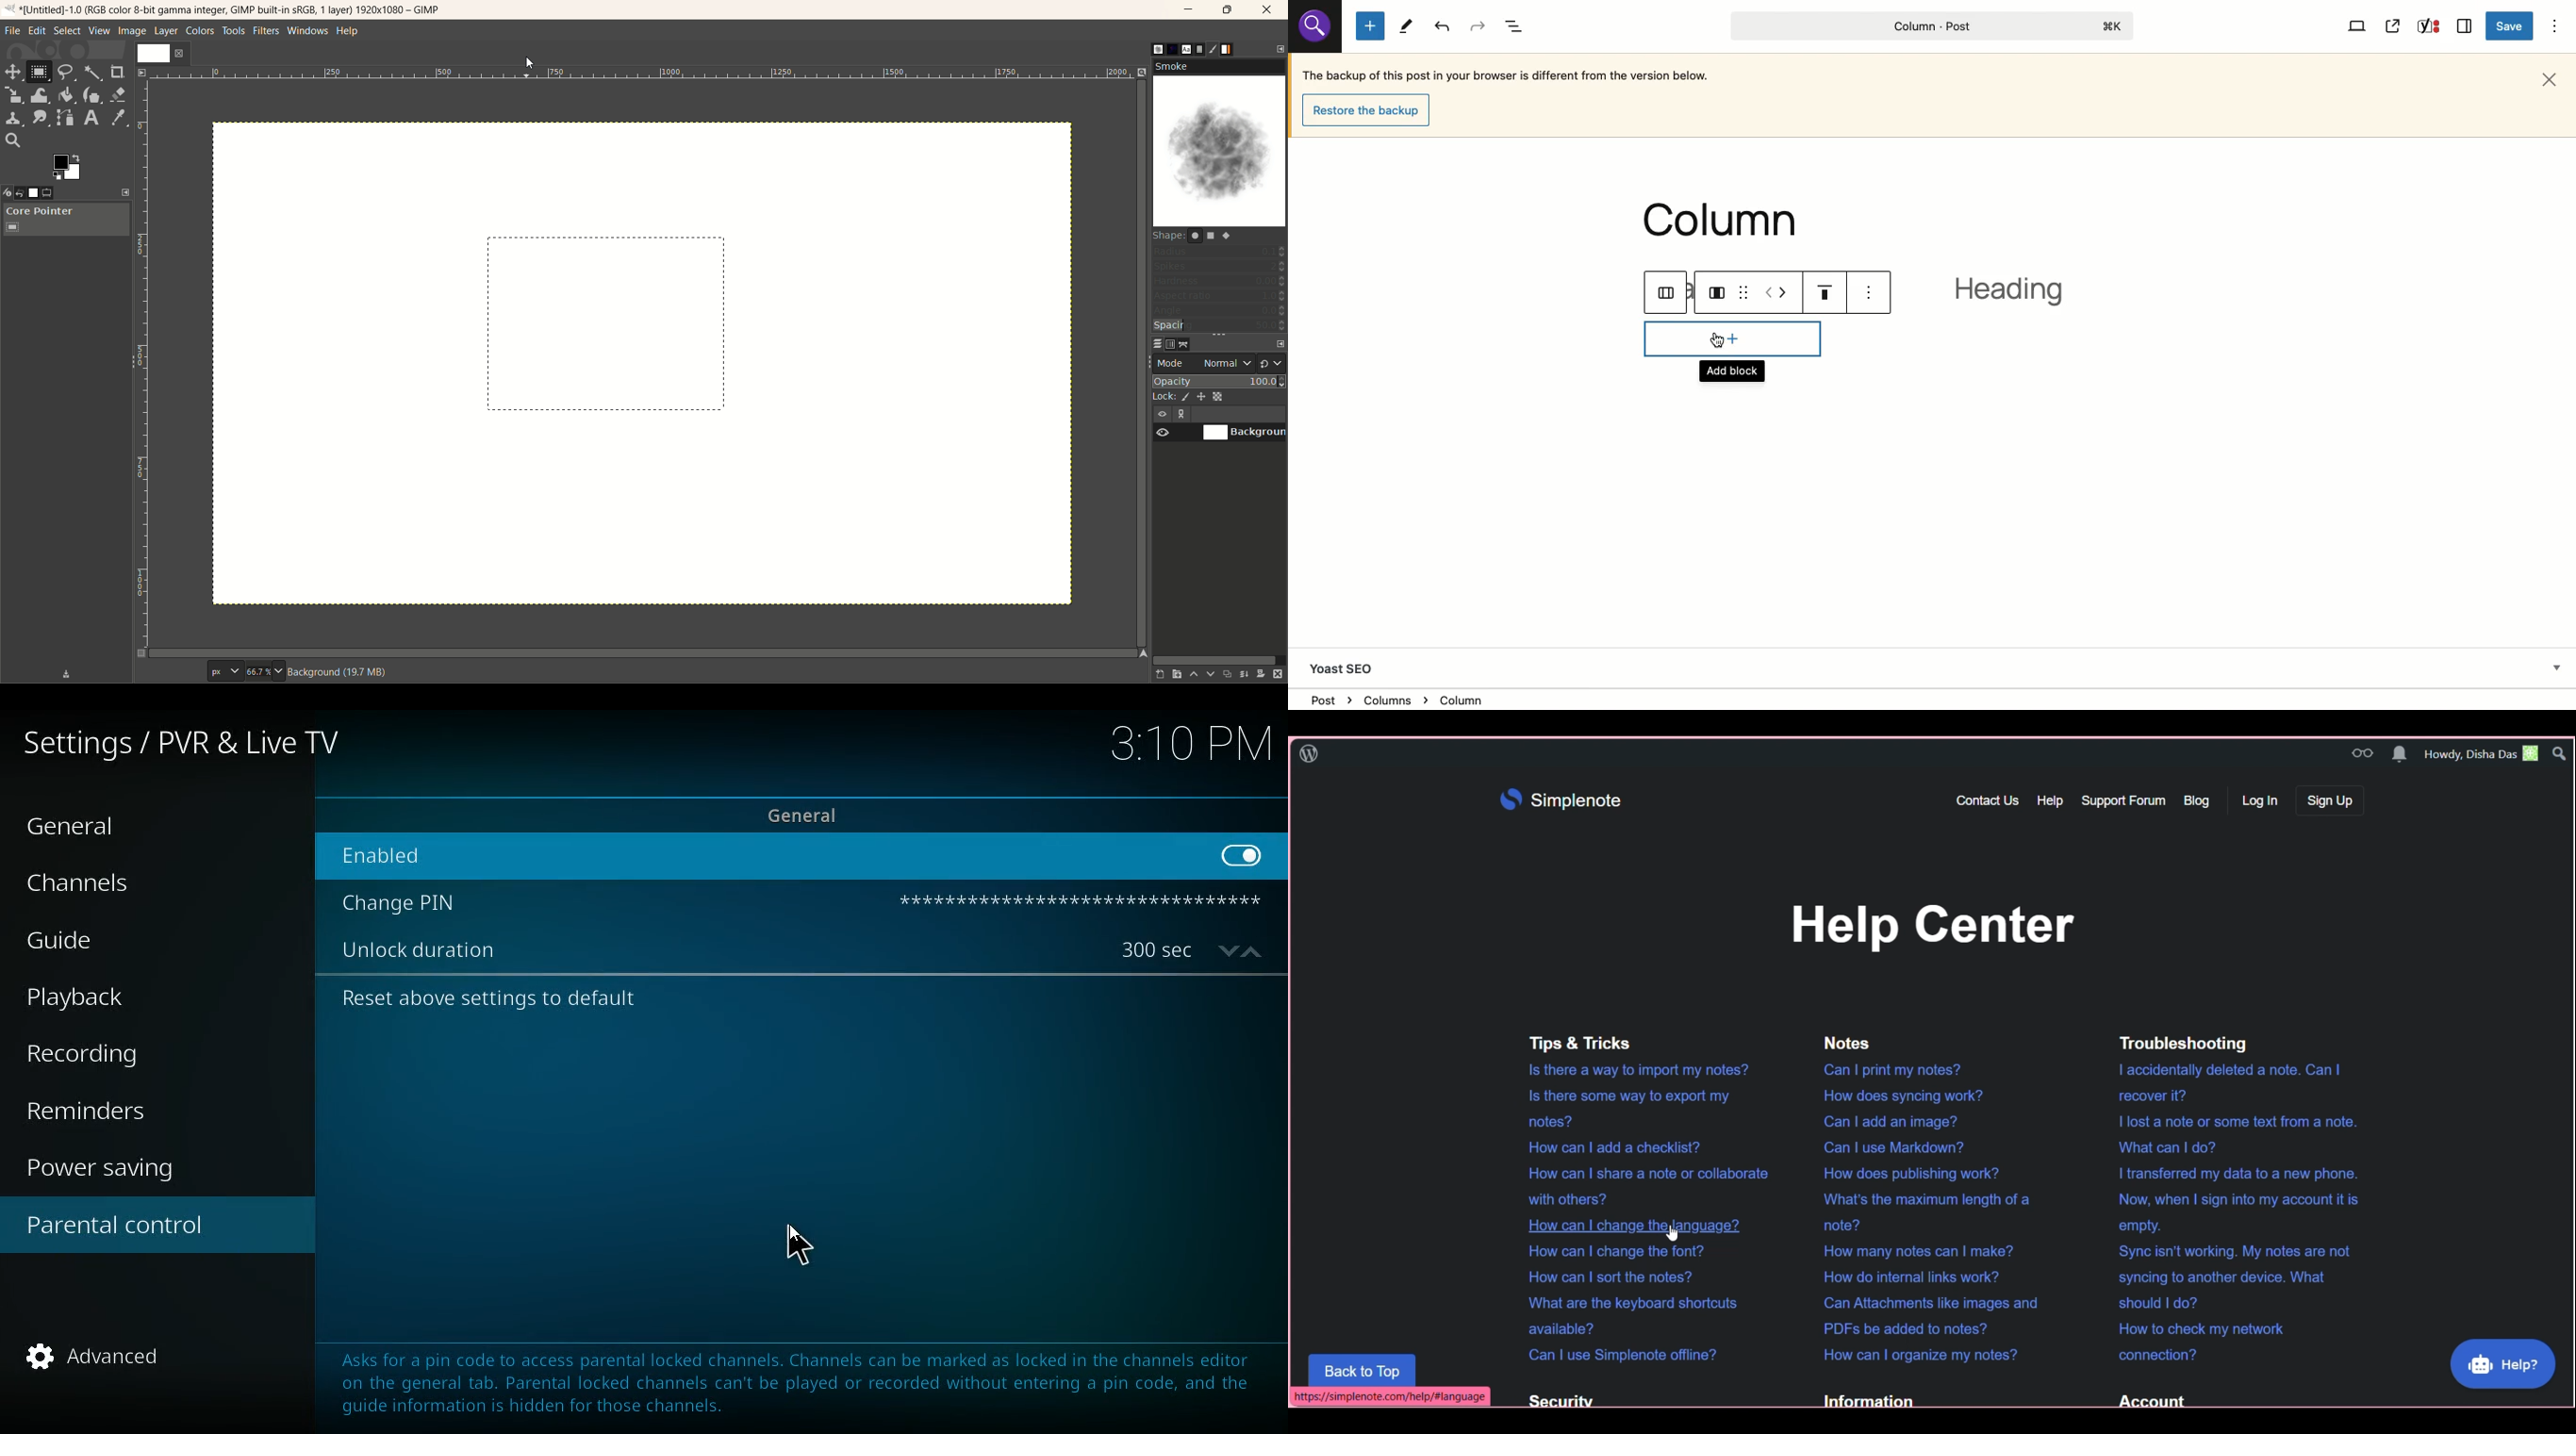 The height and width of the screenshot is (1456, 2576). Describe the element at coordinates (1222, 363) in the screenshot. I see `normal` at that location.